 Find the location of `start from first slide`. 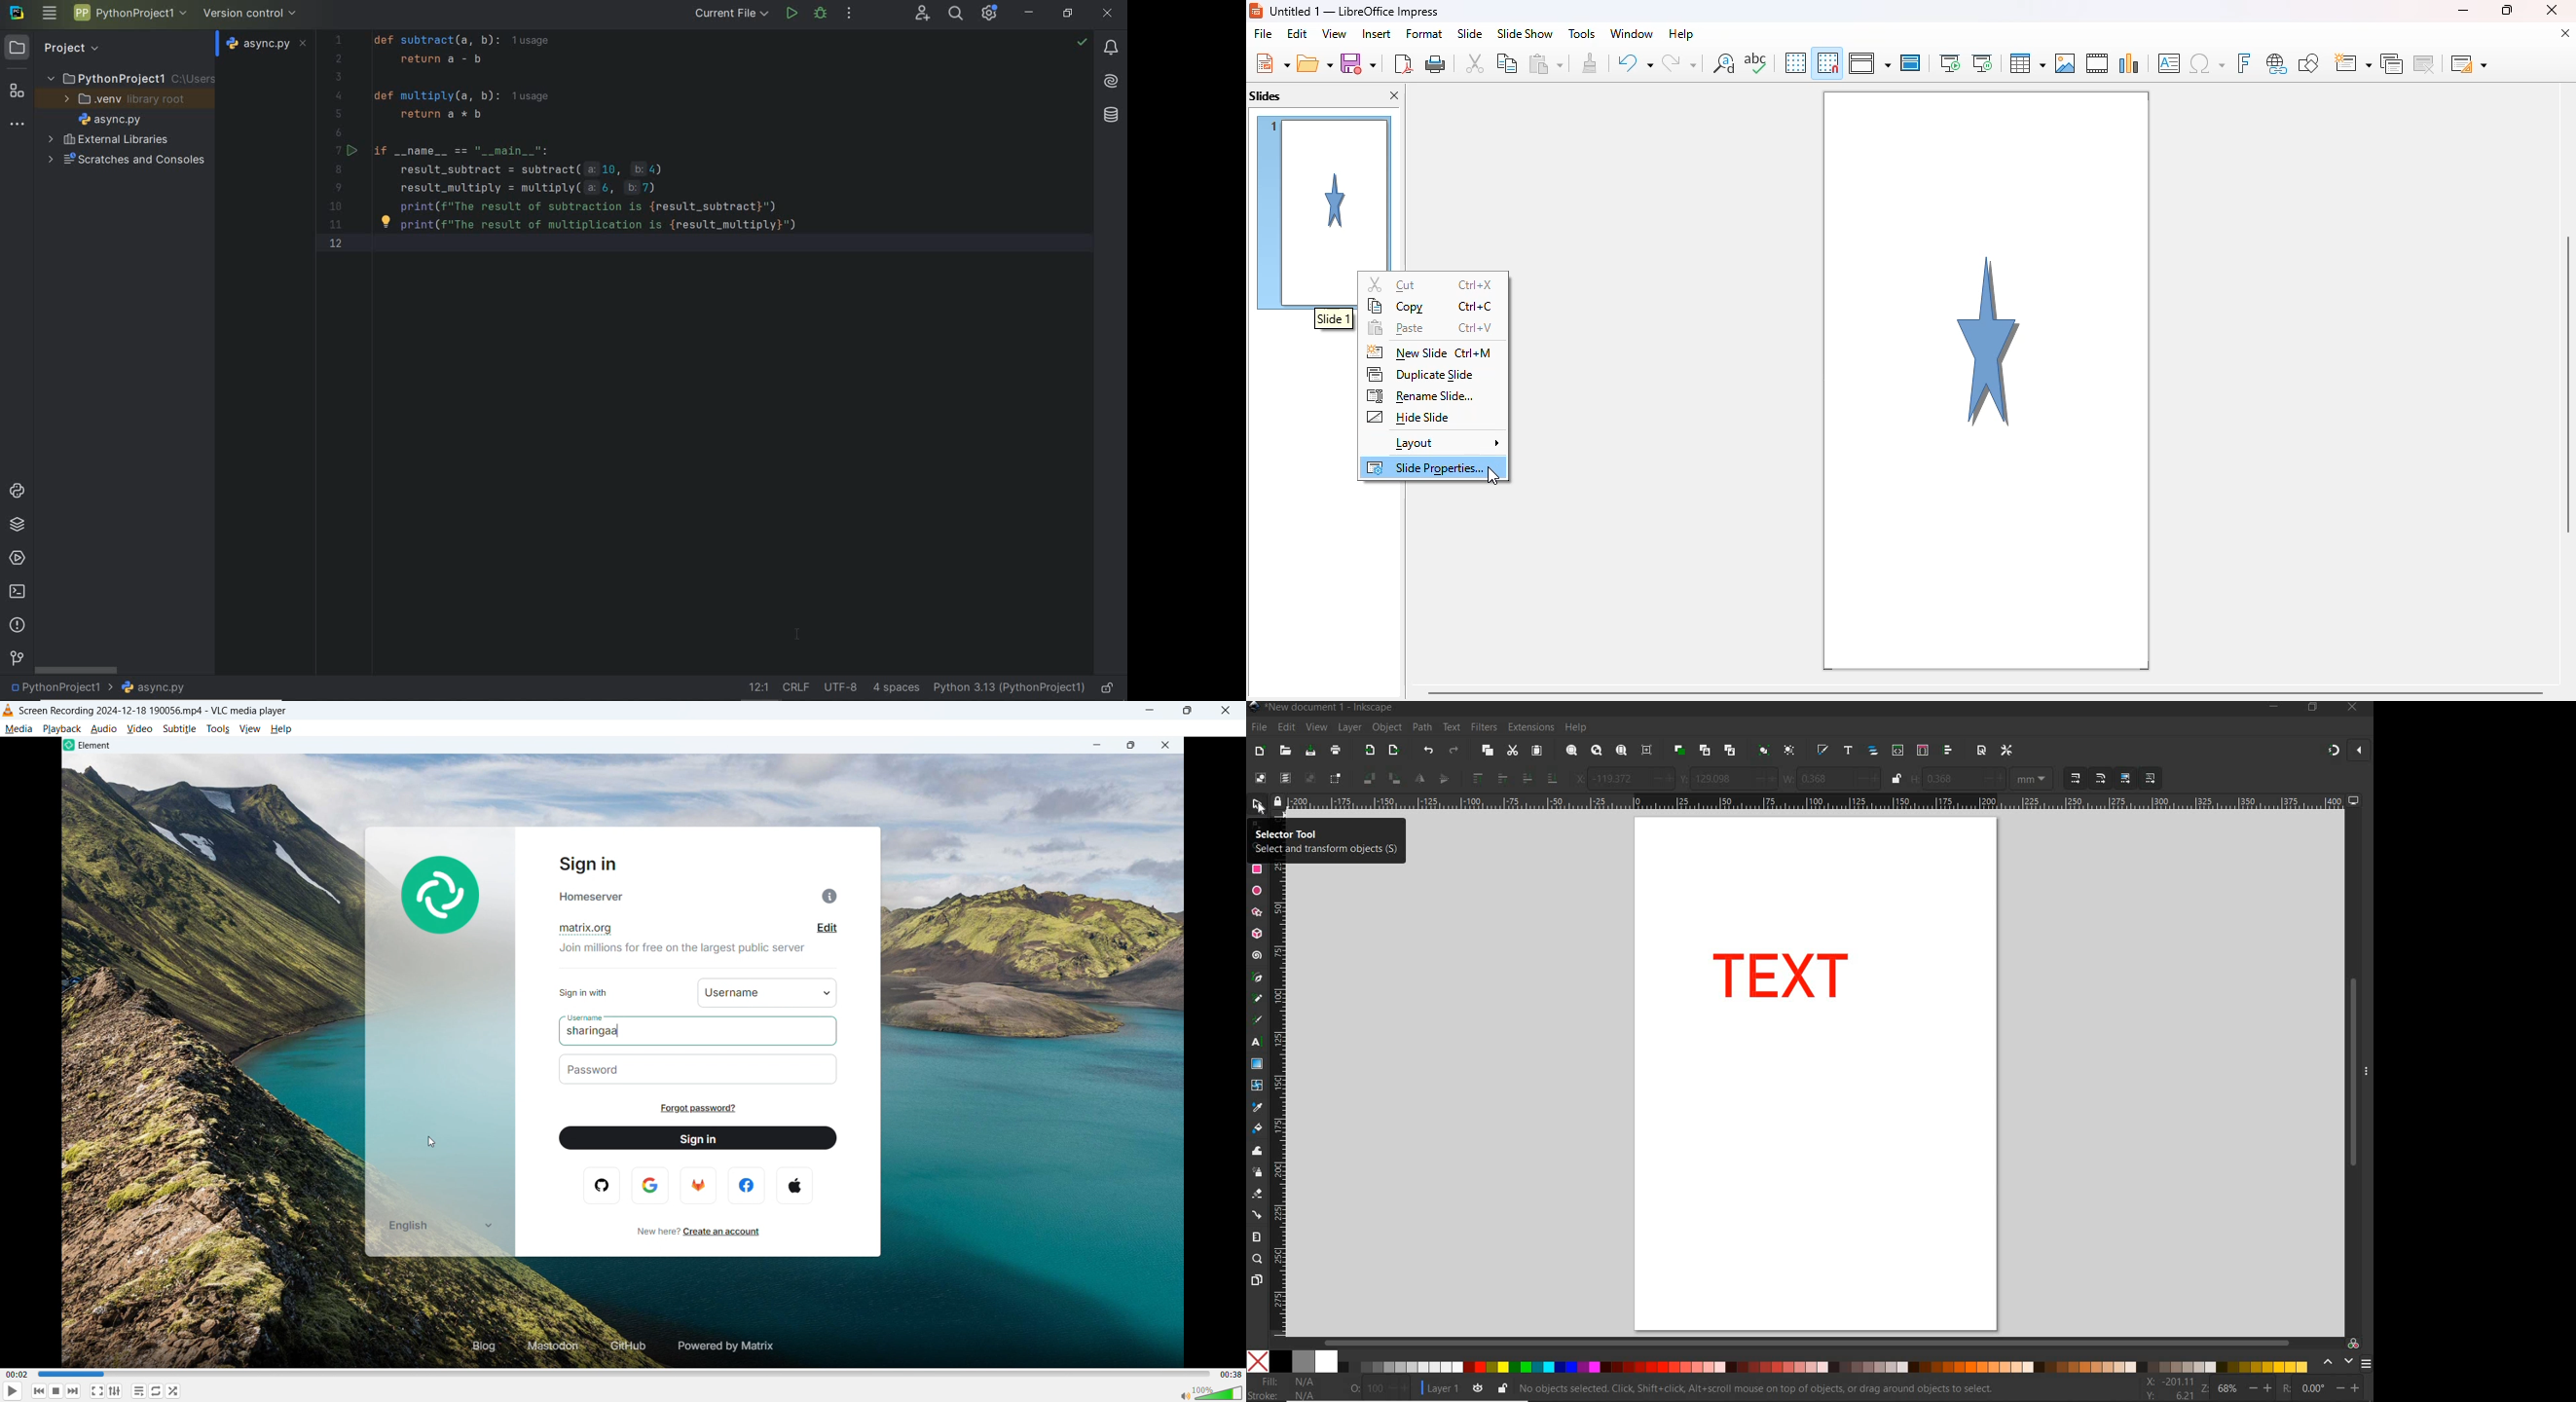

start from first slide is located at coordinates (1950, 63).